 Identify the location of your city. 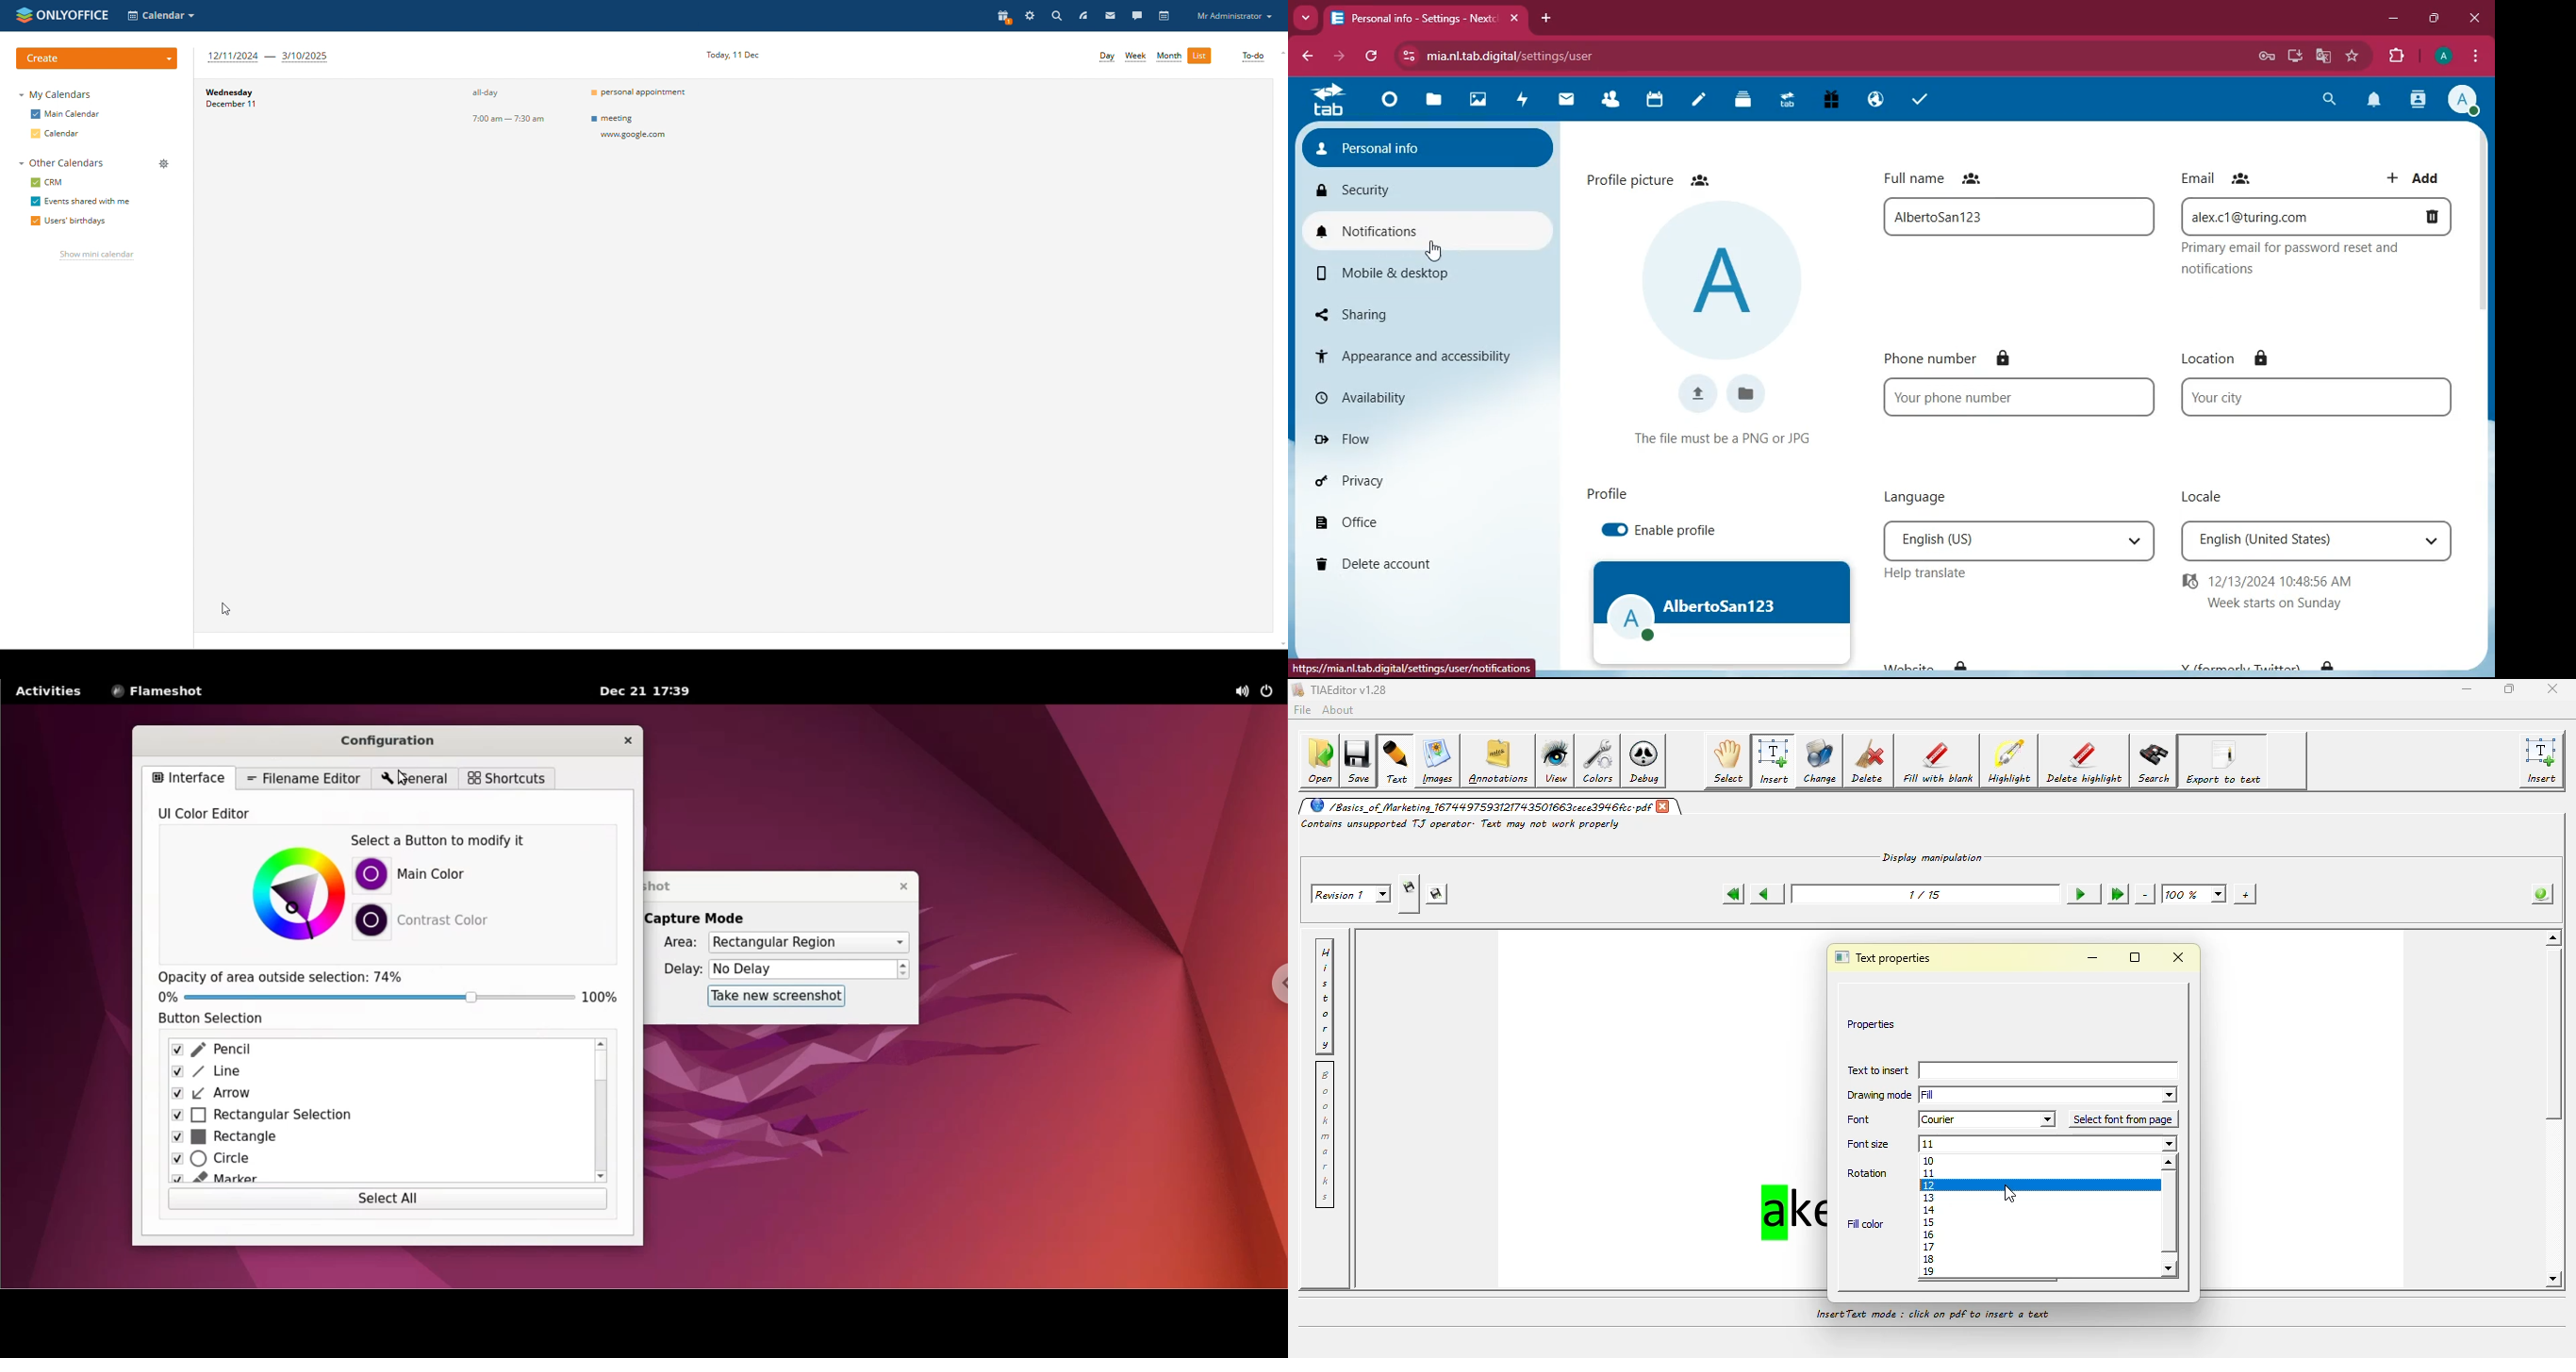
(2316, 396).